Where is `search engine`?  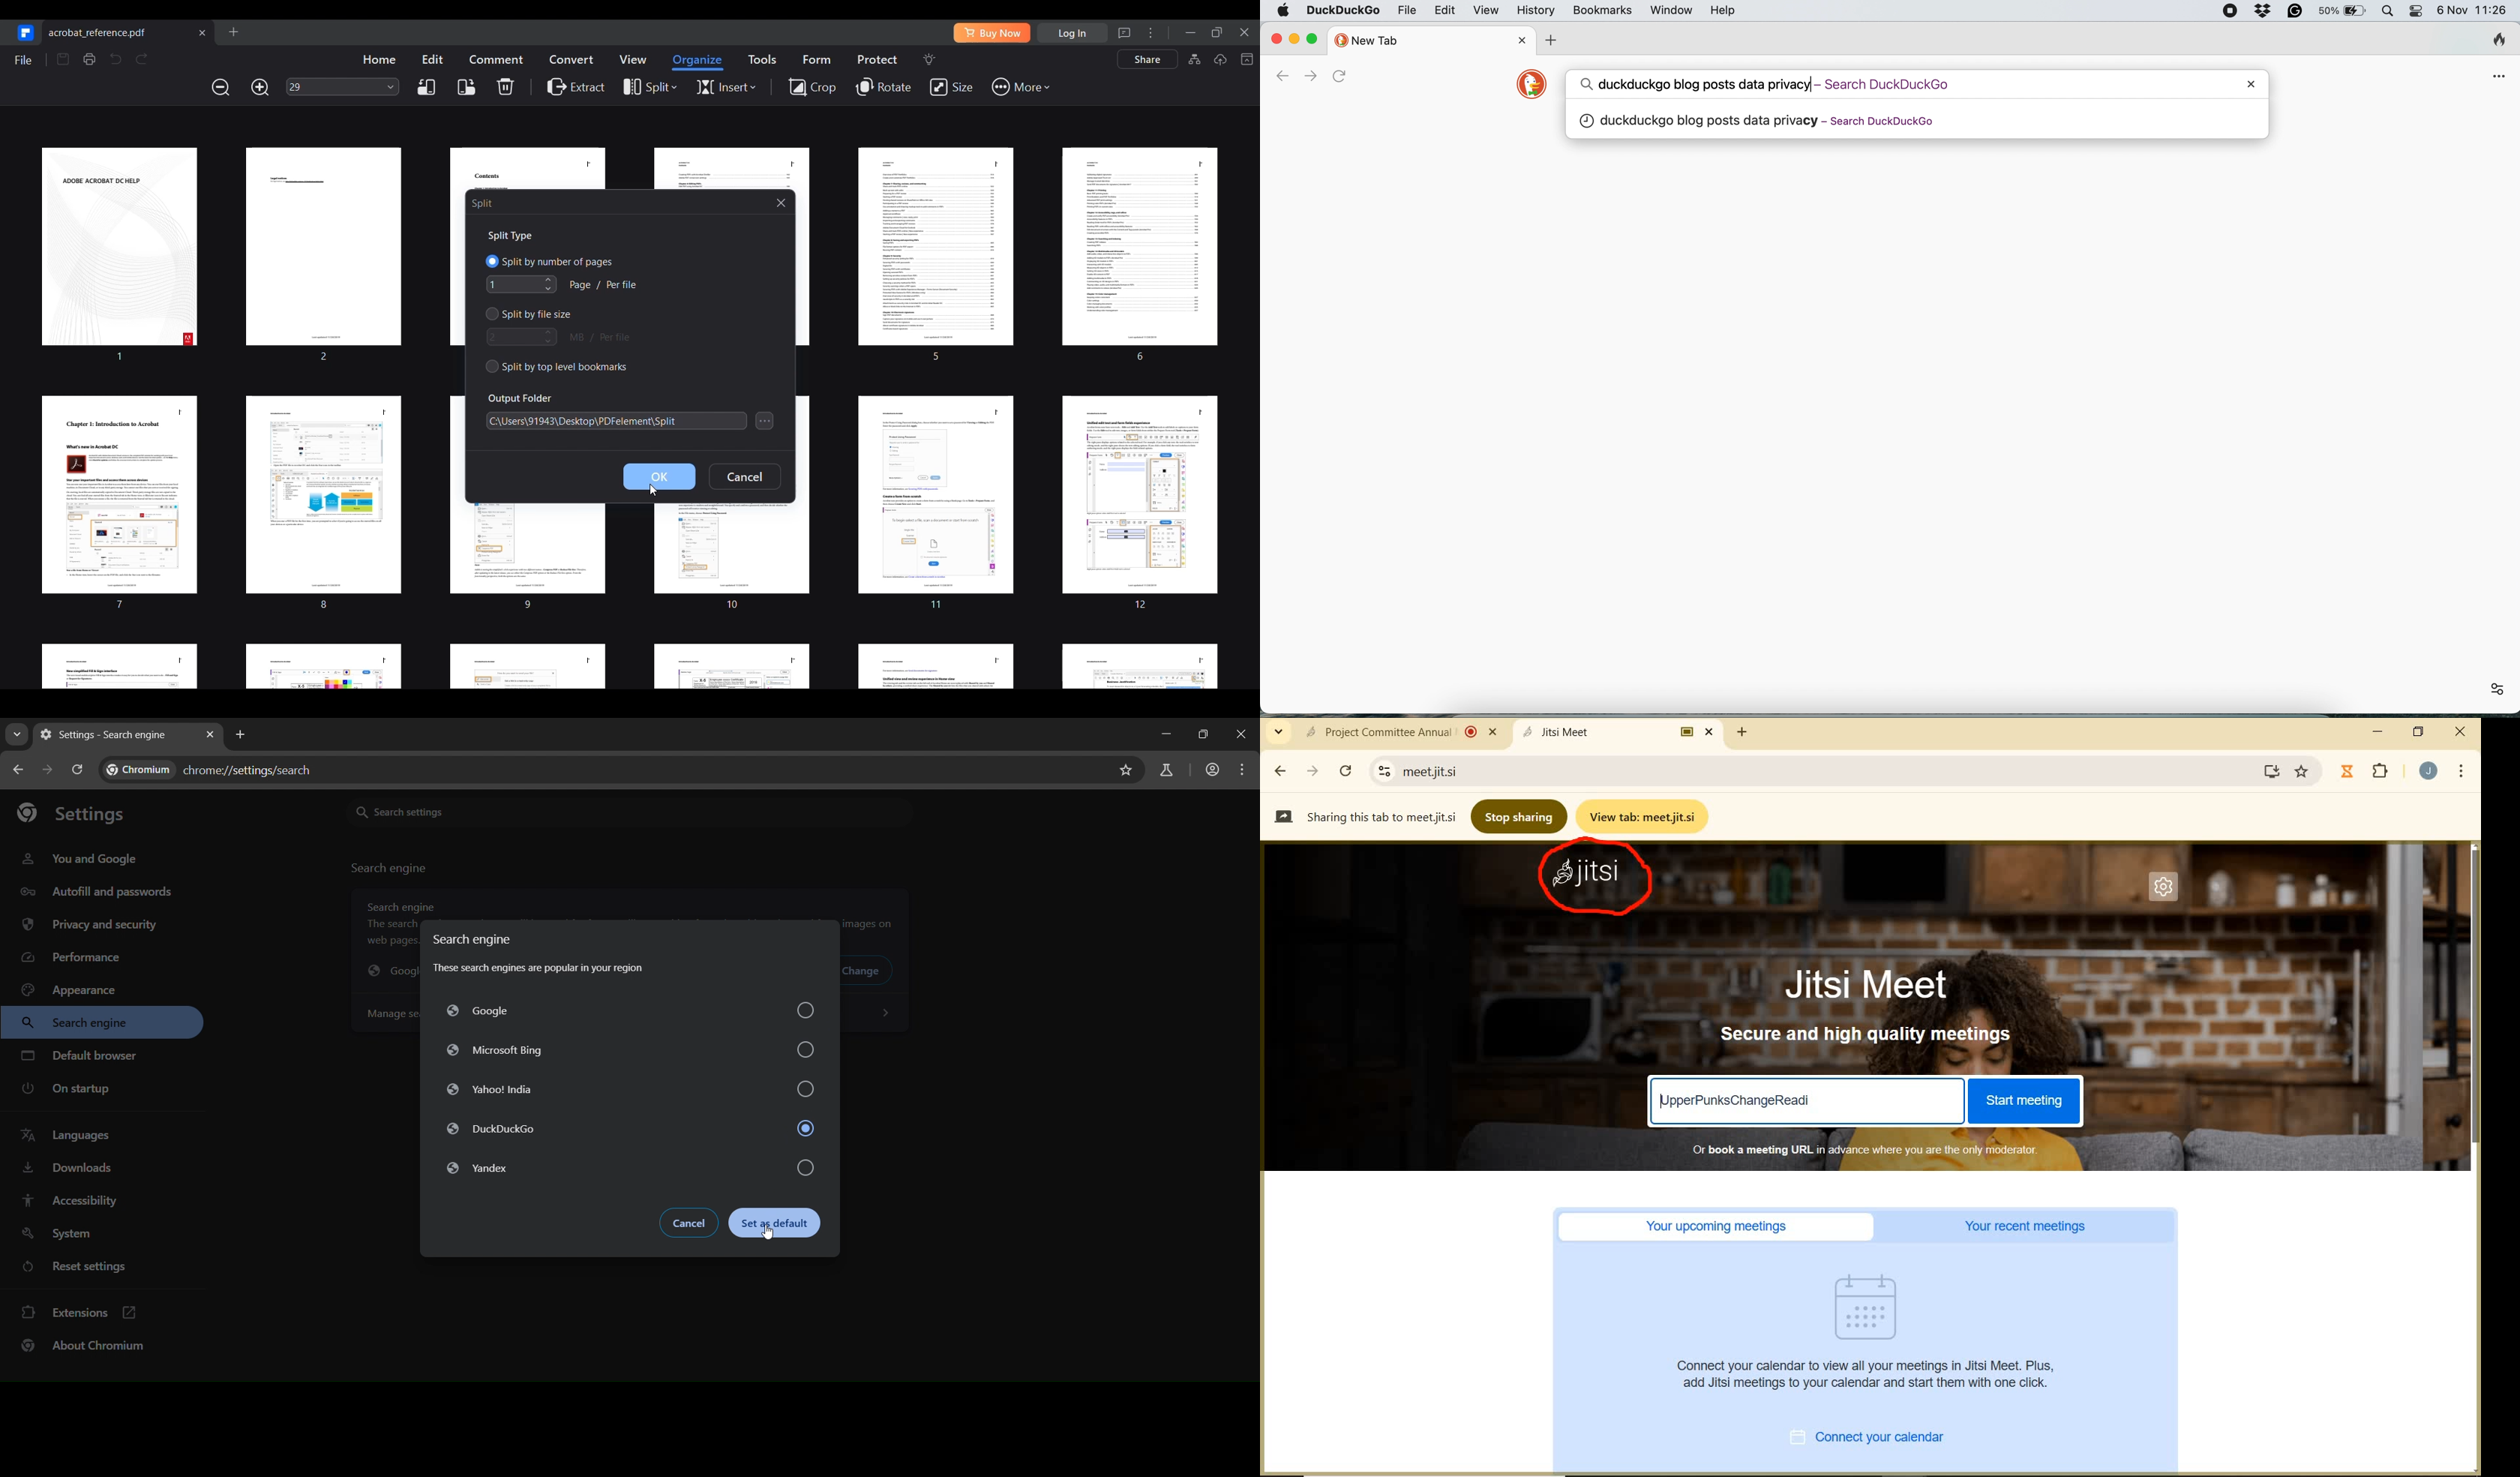
search engine is located at coordinates (390, 868).